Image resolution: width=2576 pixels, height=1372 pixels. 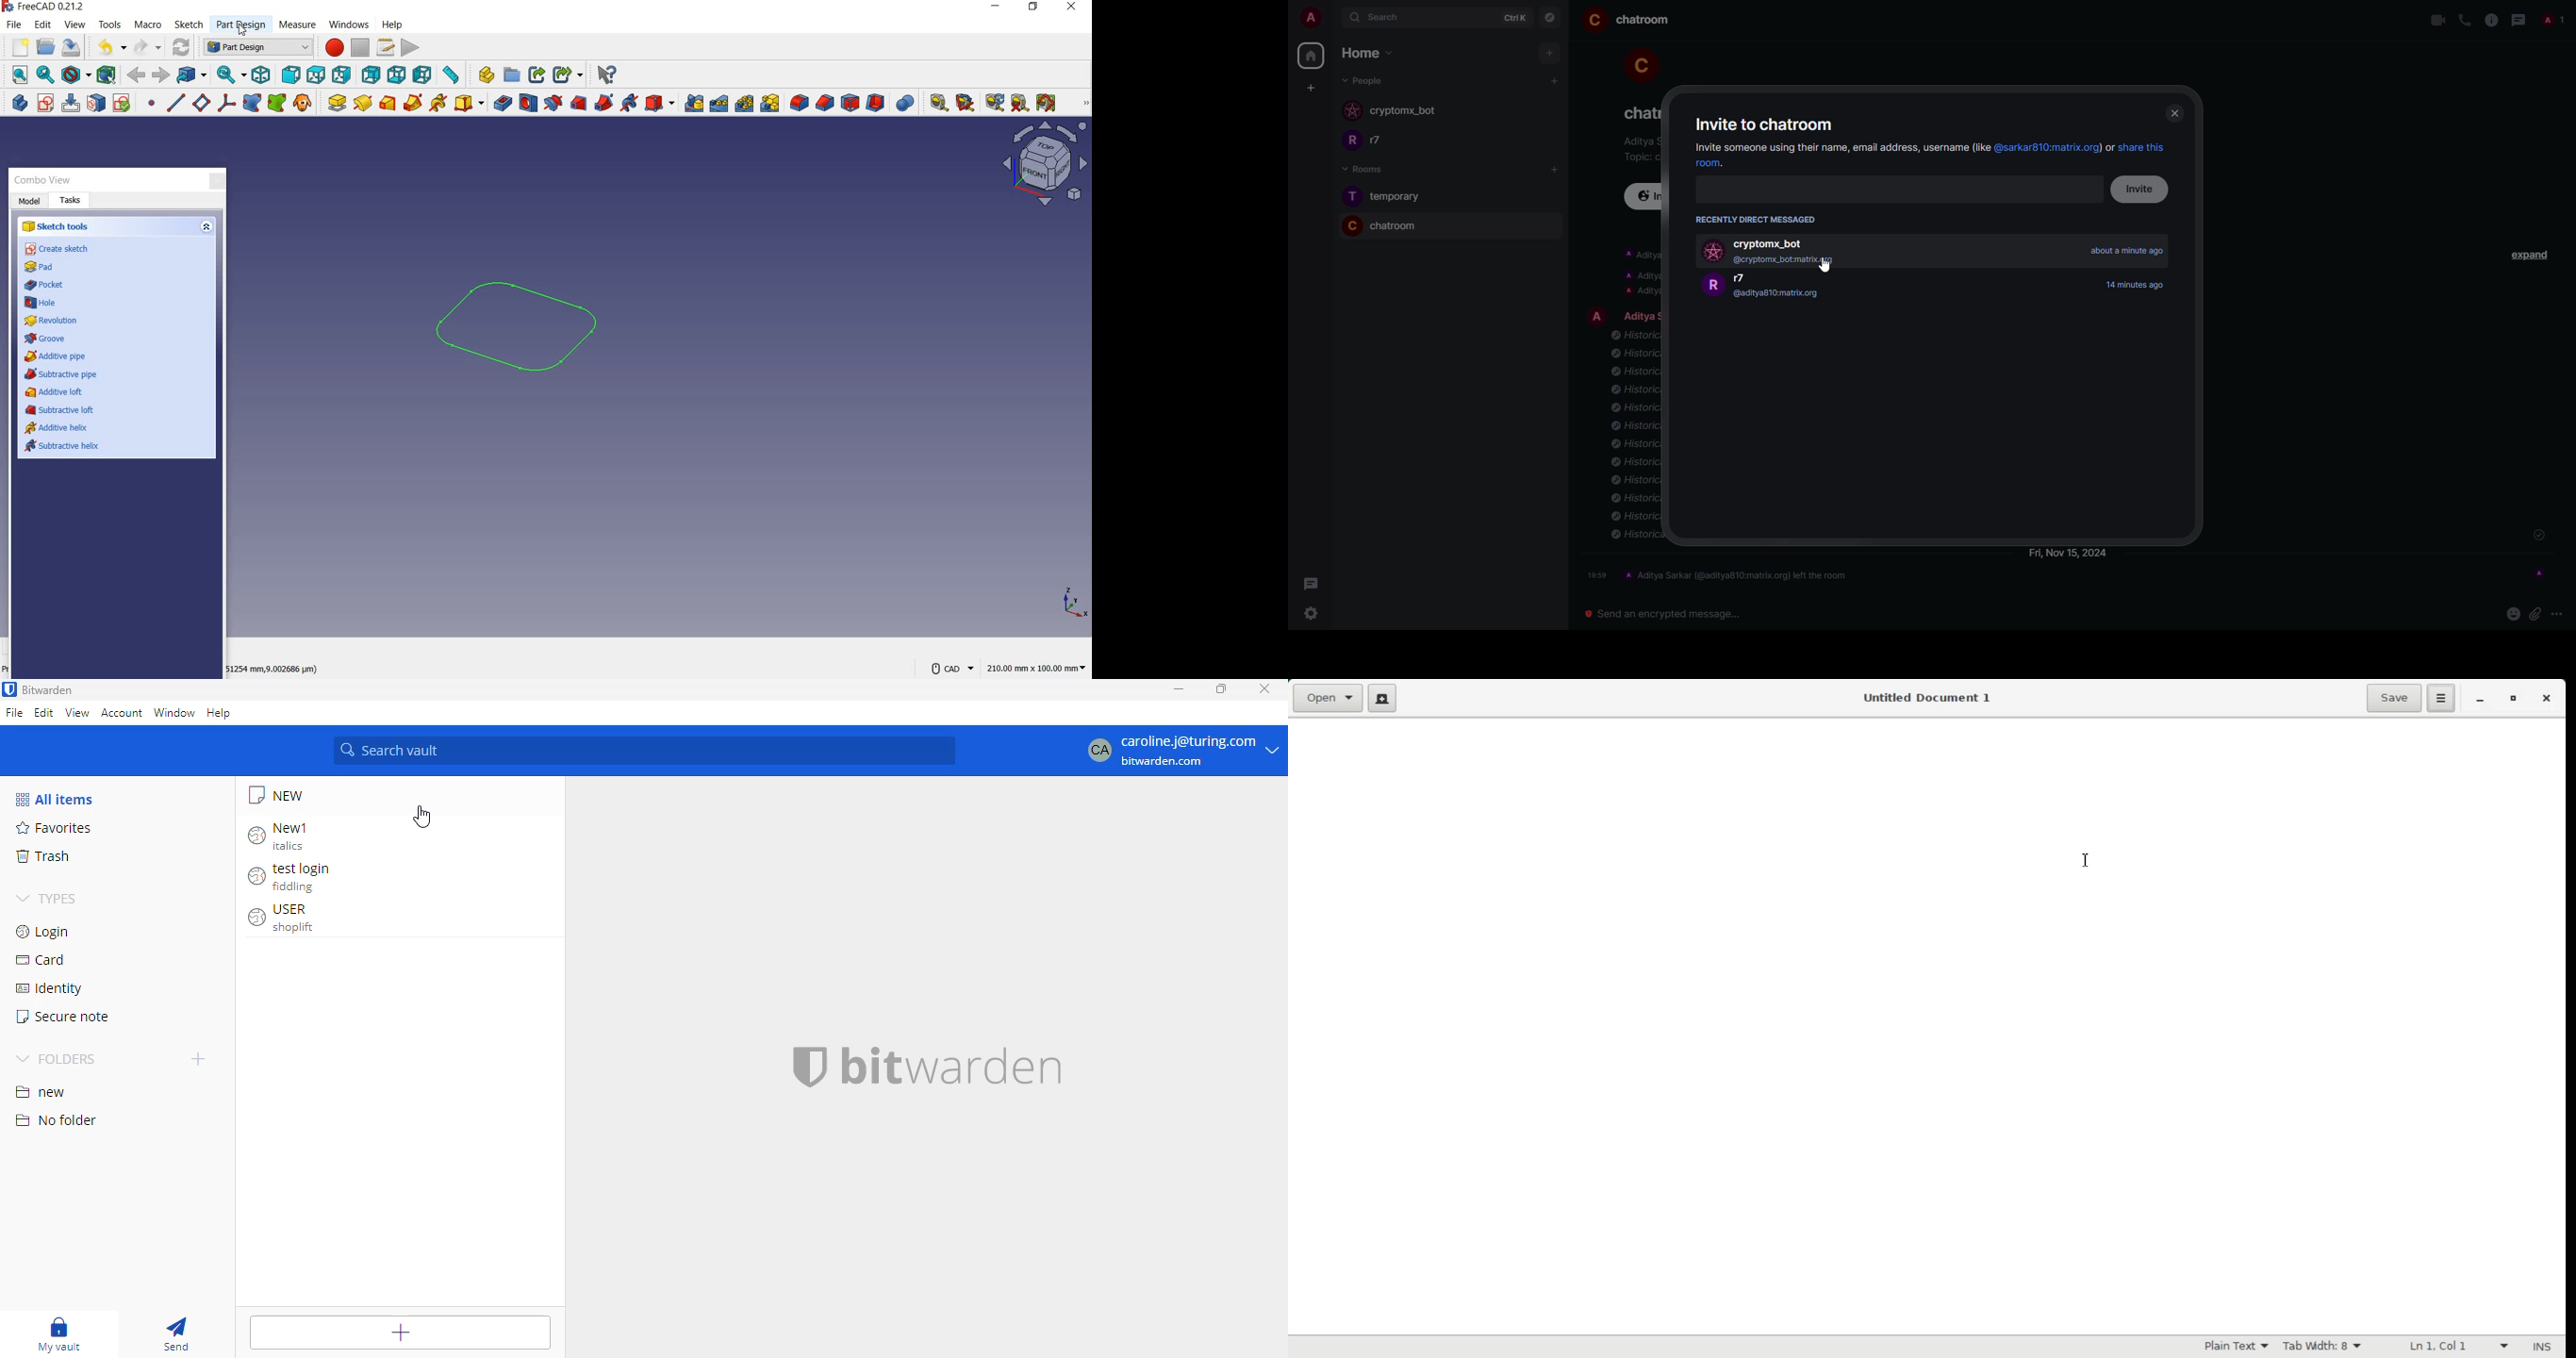 I want to click on help, so click(x=219, y=713).